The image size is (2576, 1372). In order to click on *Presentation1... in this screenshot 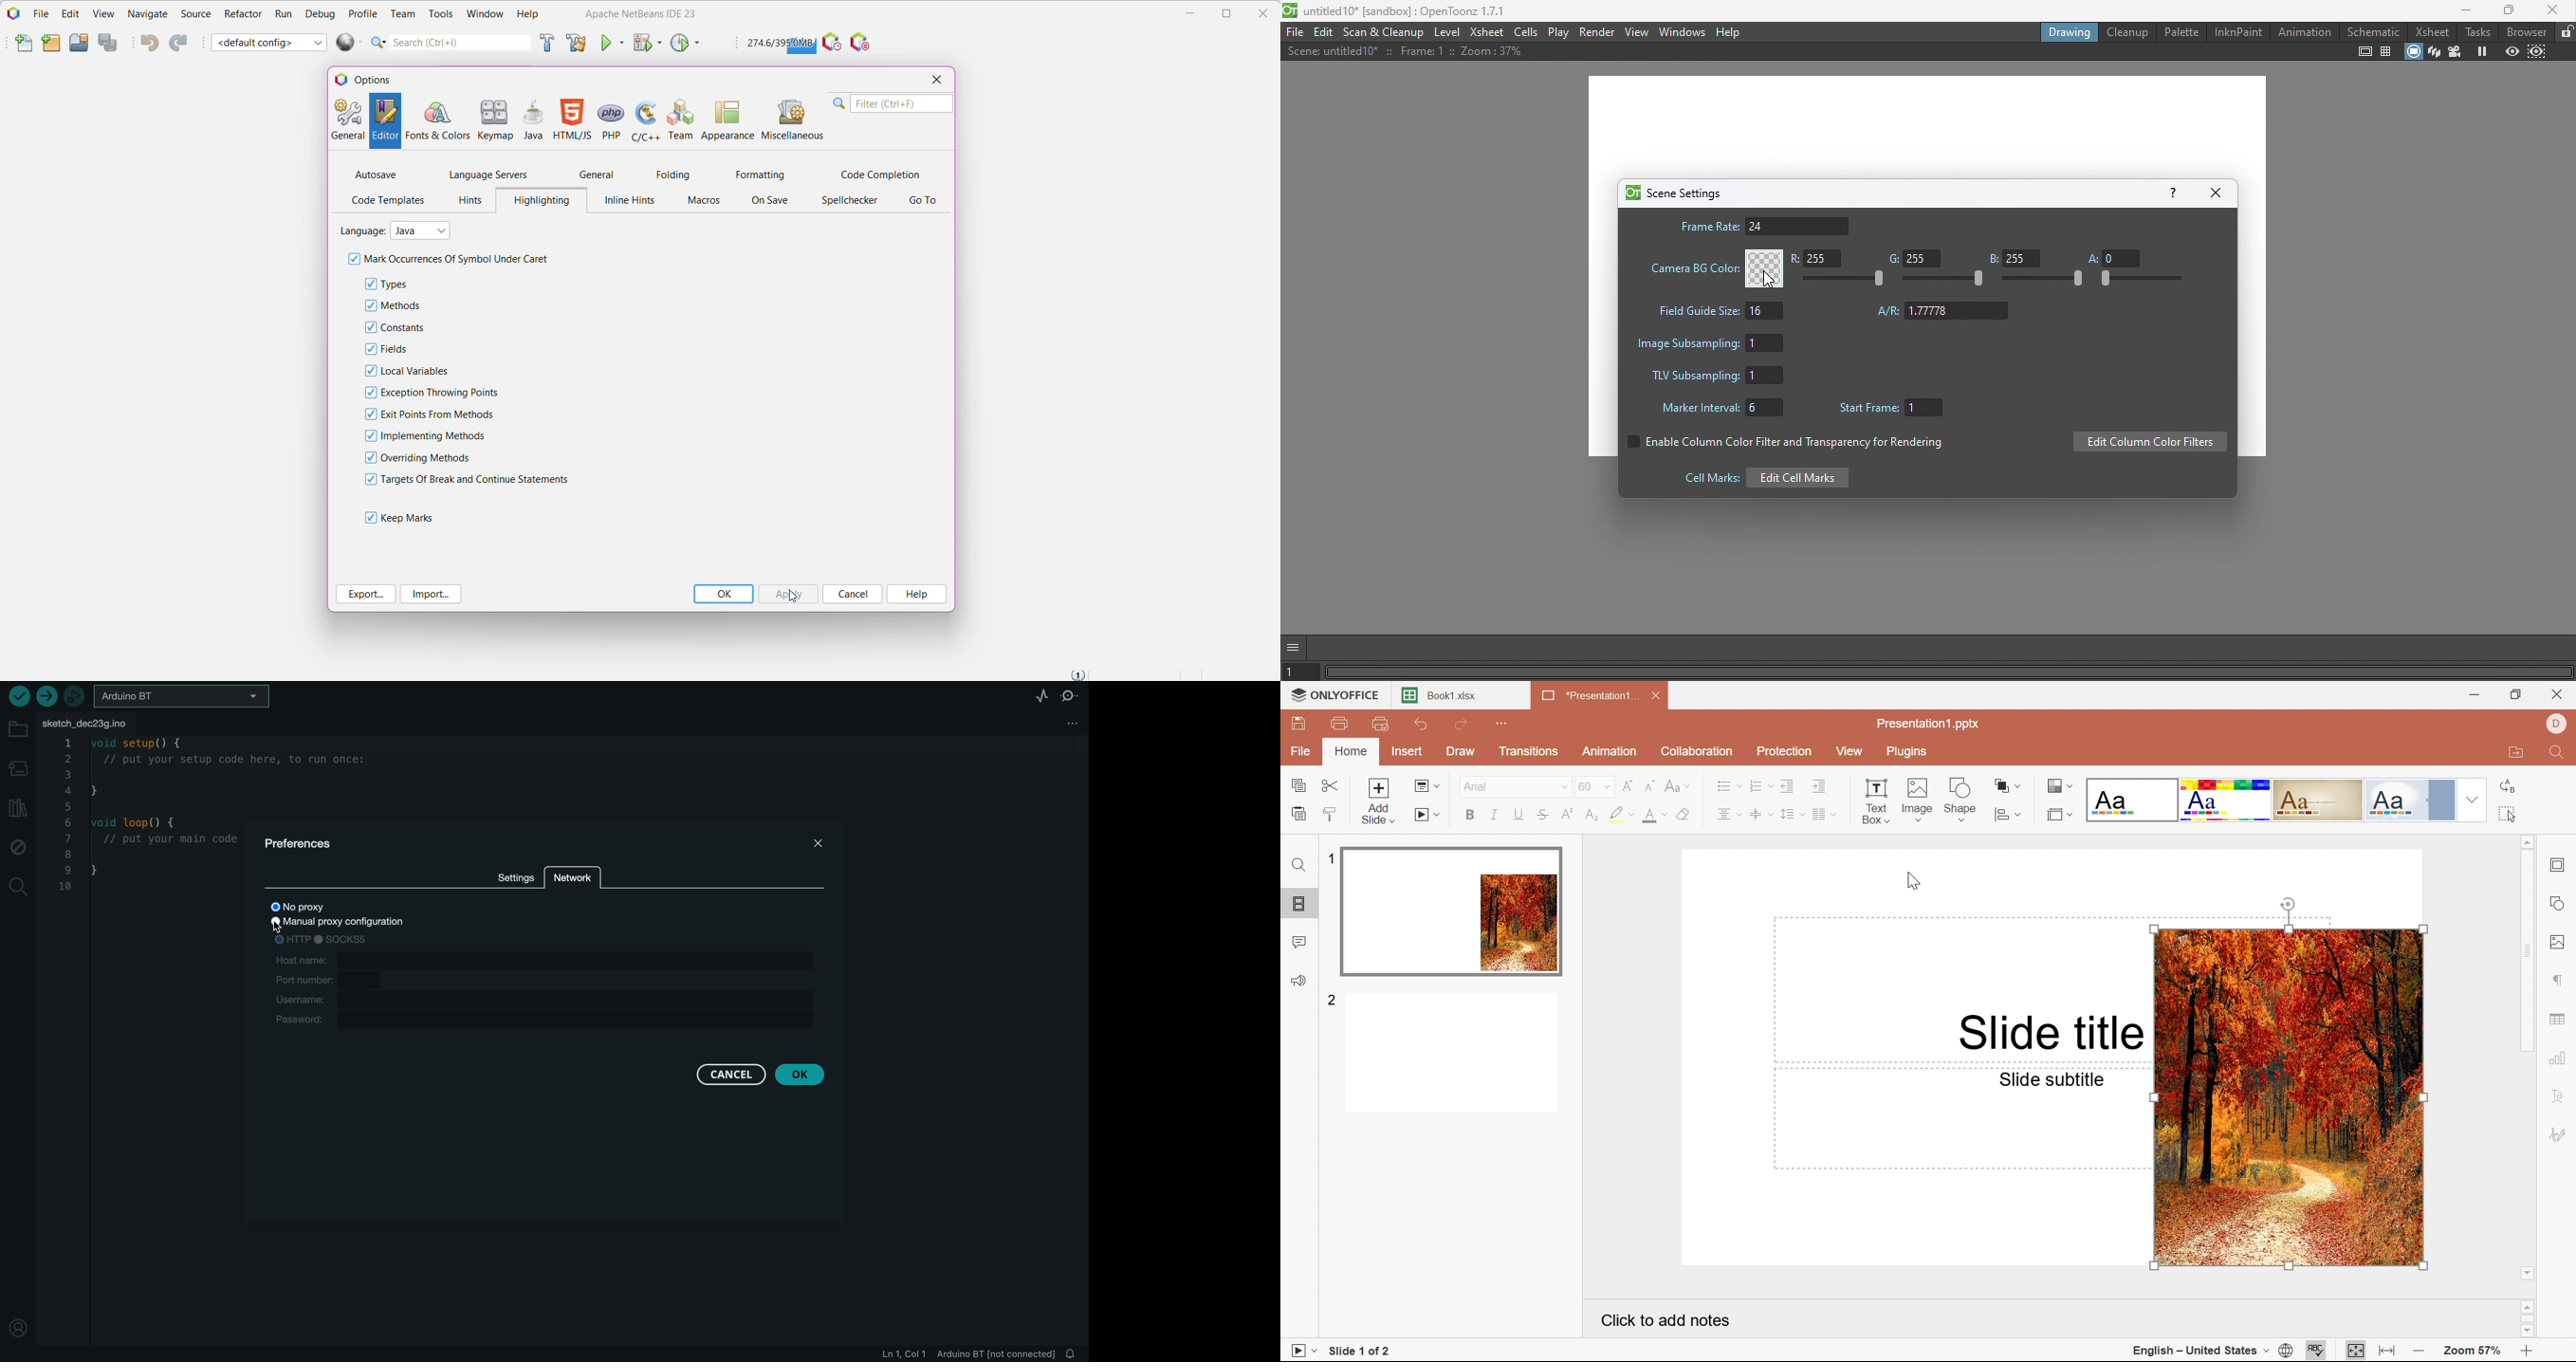, I will do `click(1591, 697)`.